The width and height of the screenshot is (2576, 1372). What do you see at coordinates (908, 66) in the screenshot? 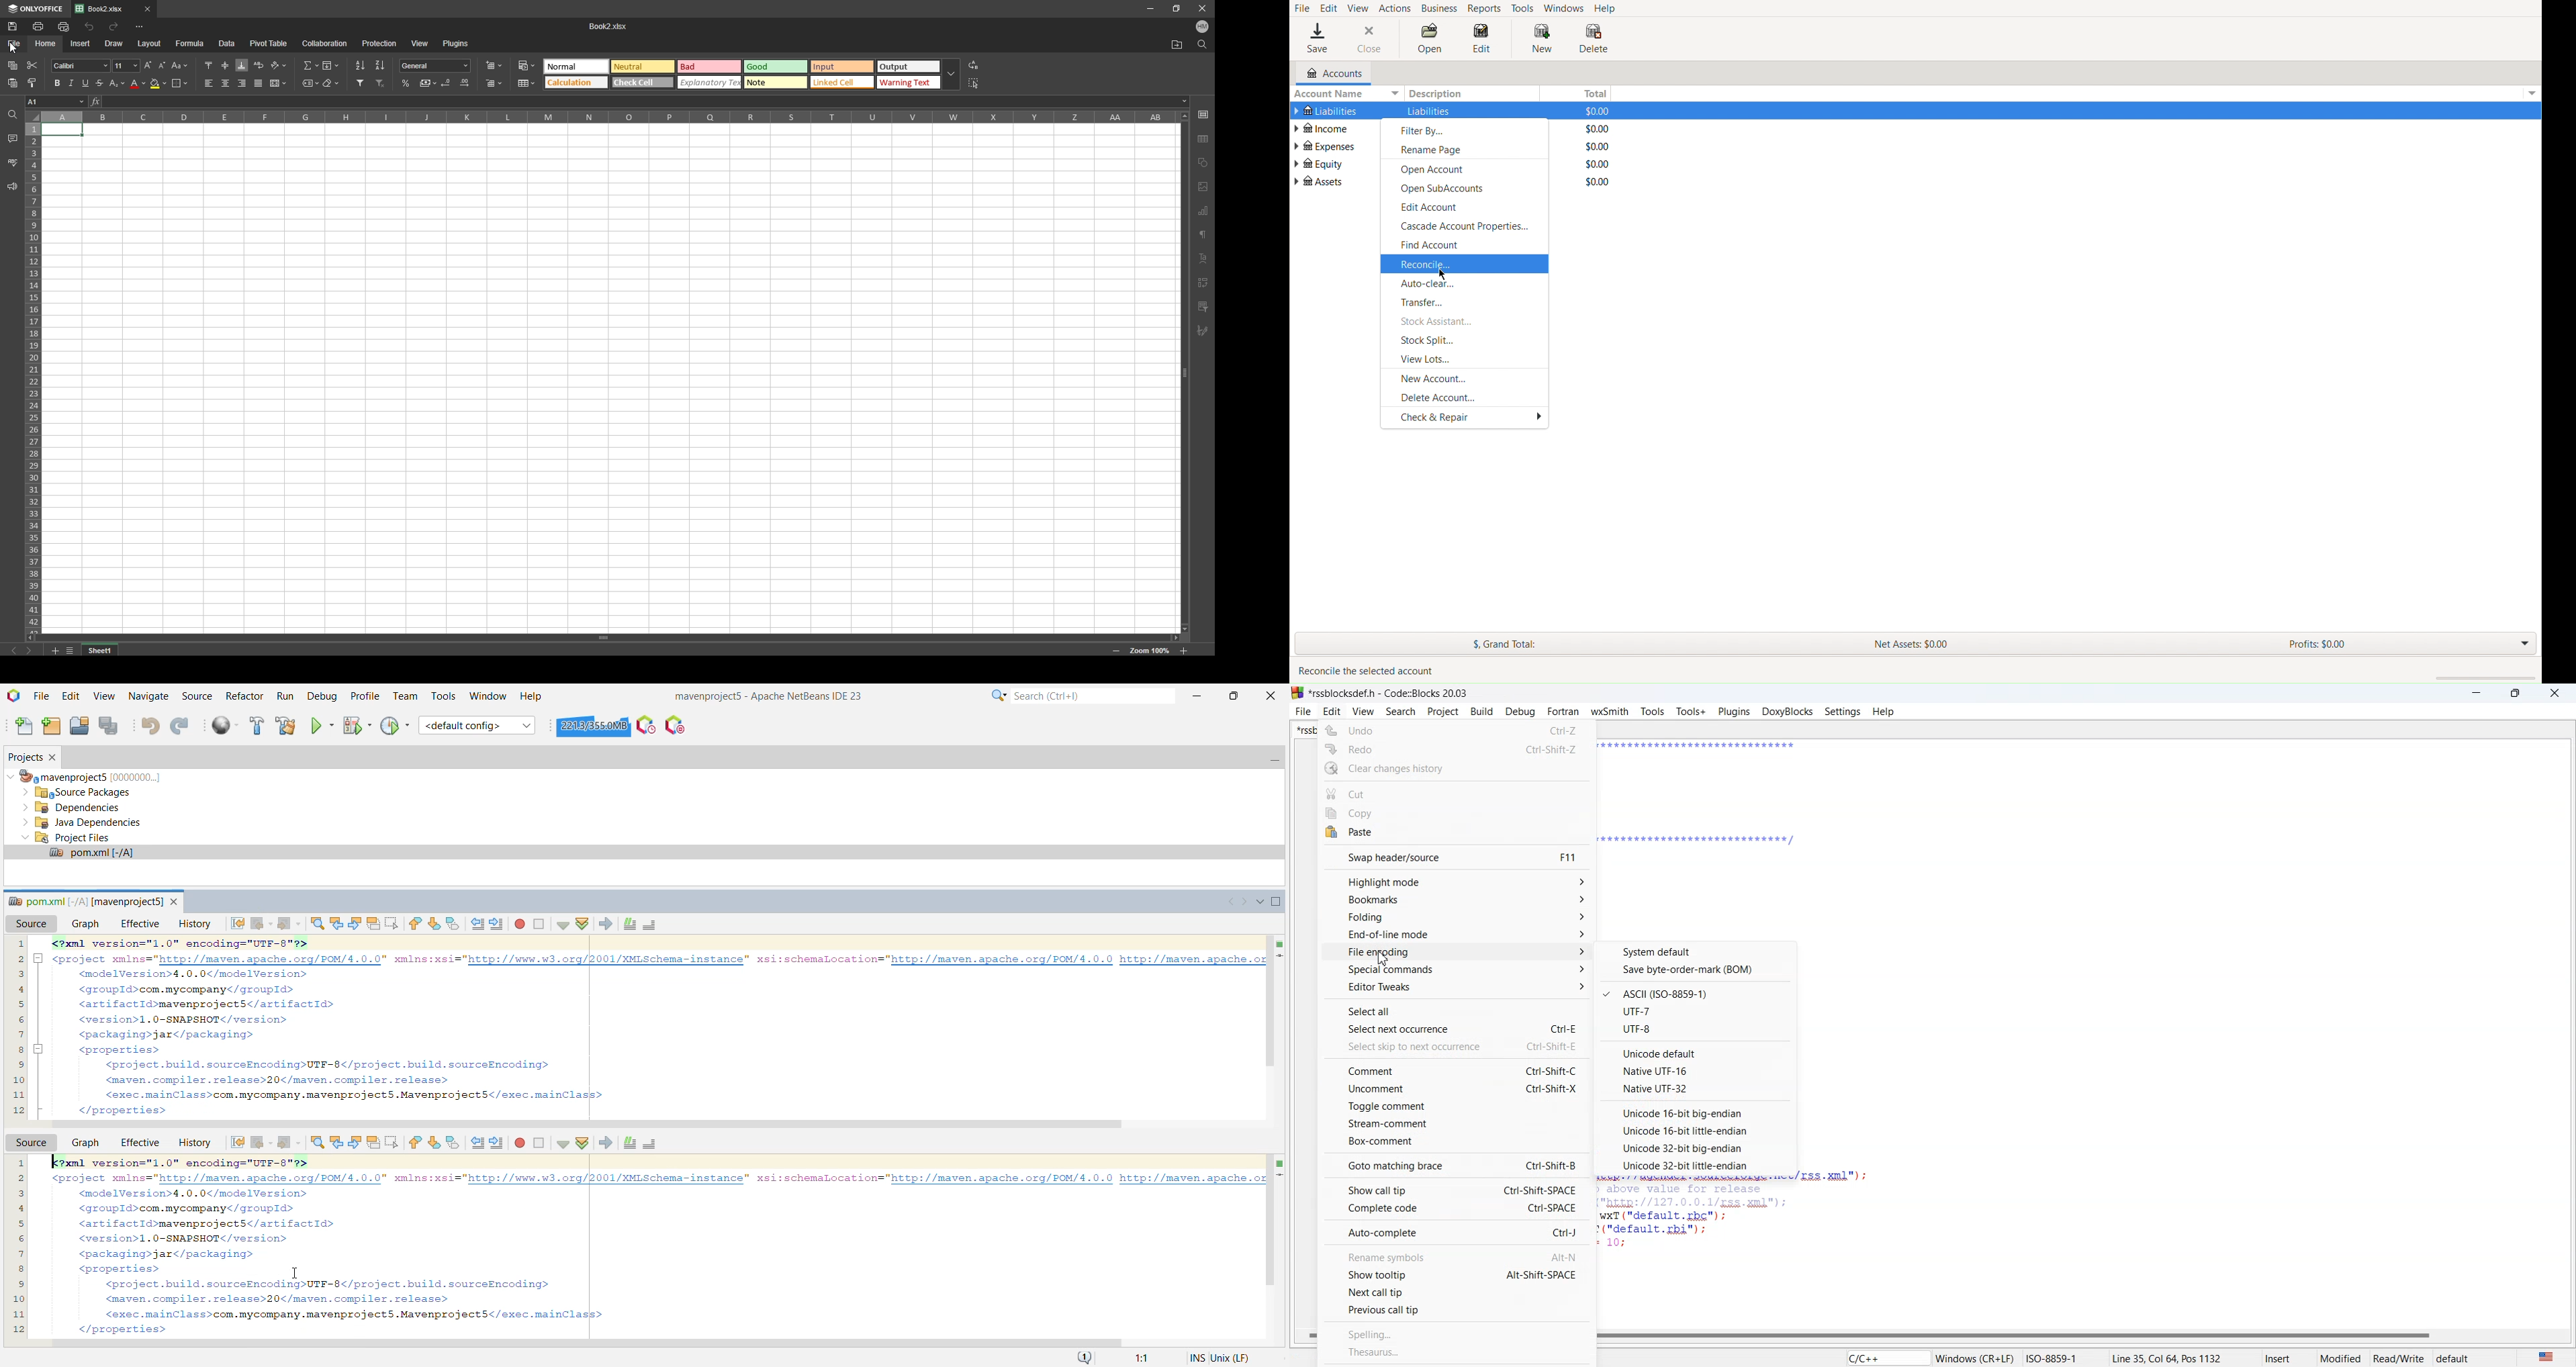
I see `Output` at bounding box center [908, 66].